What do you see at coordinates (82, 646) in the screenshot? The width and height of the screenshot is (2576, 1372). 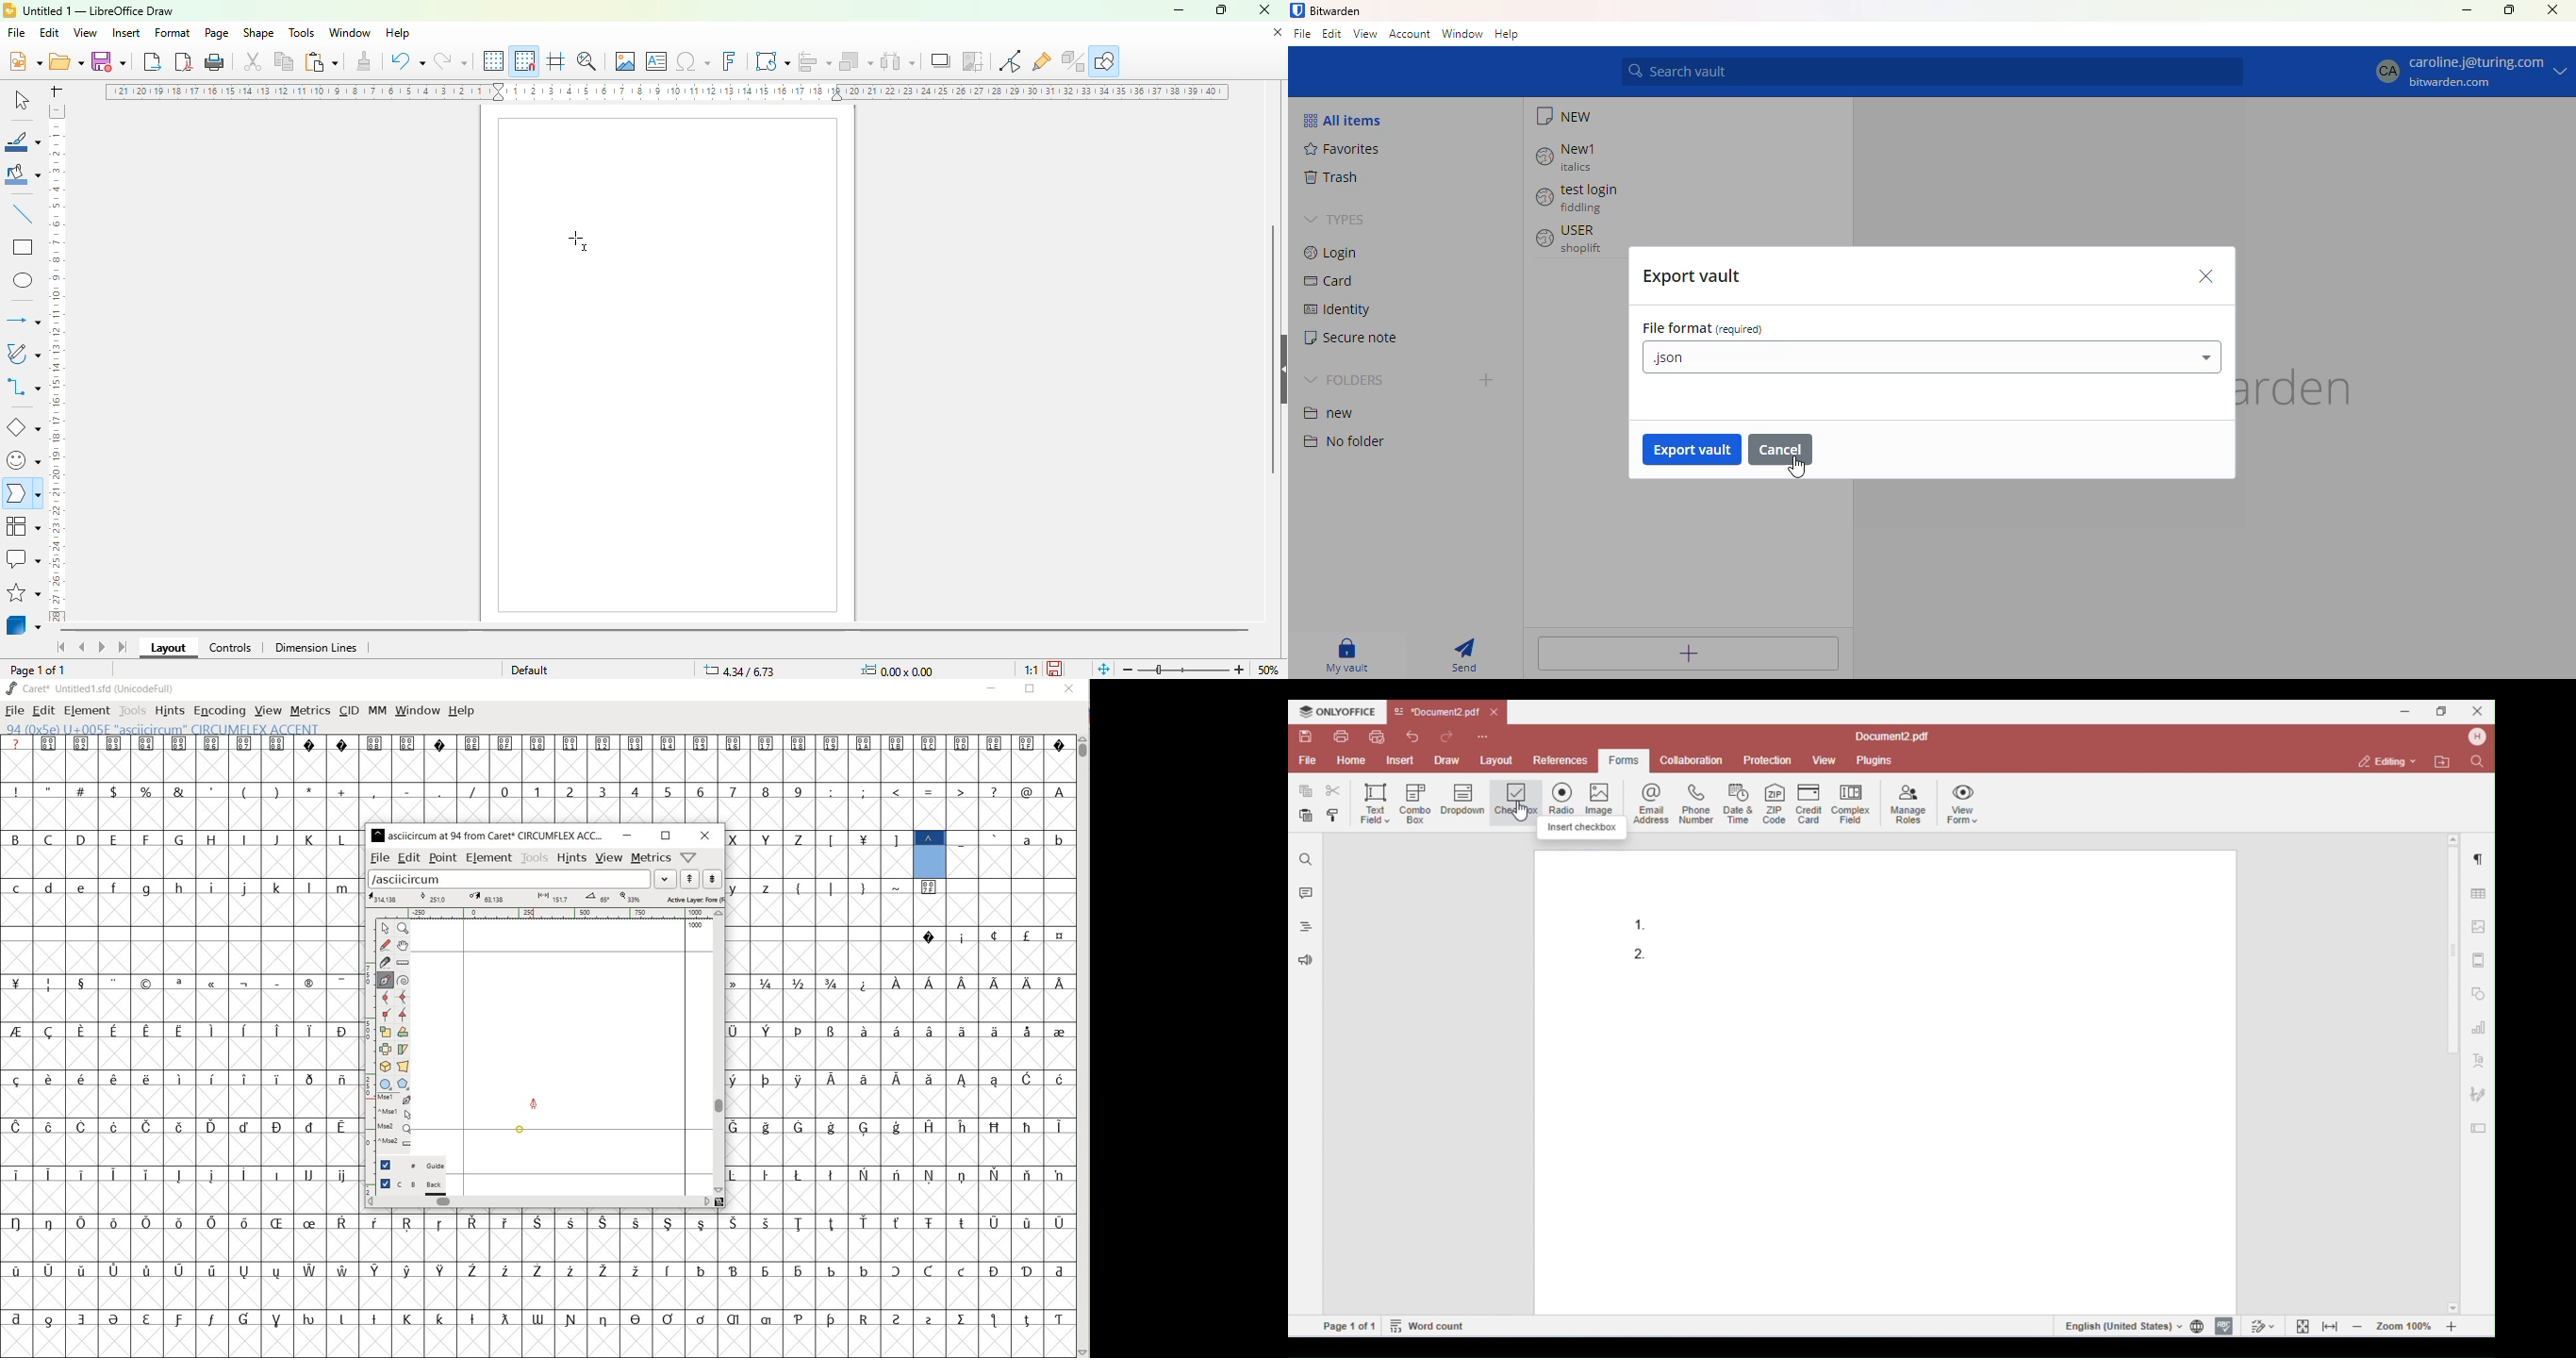 I see `scroll to previous sheet` at bounding box center [82, 646].